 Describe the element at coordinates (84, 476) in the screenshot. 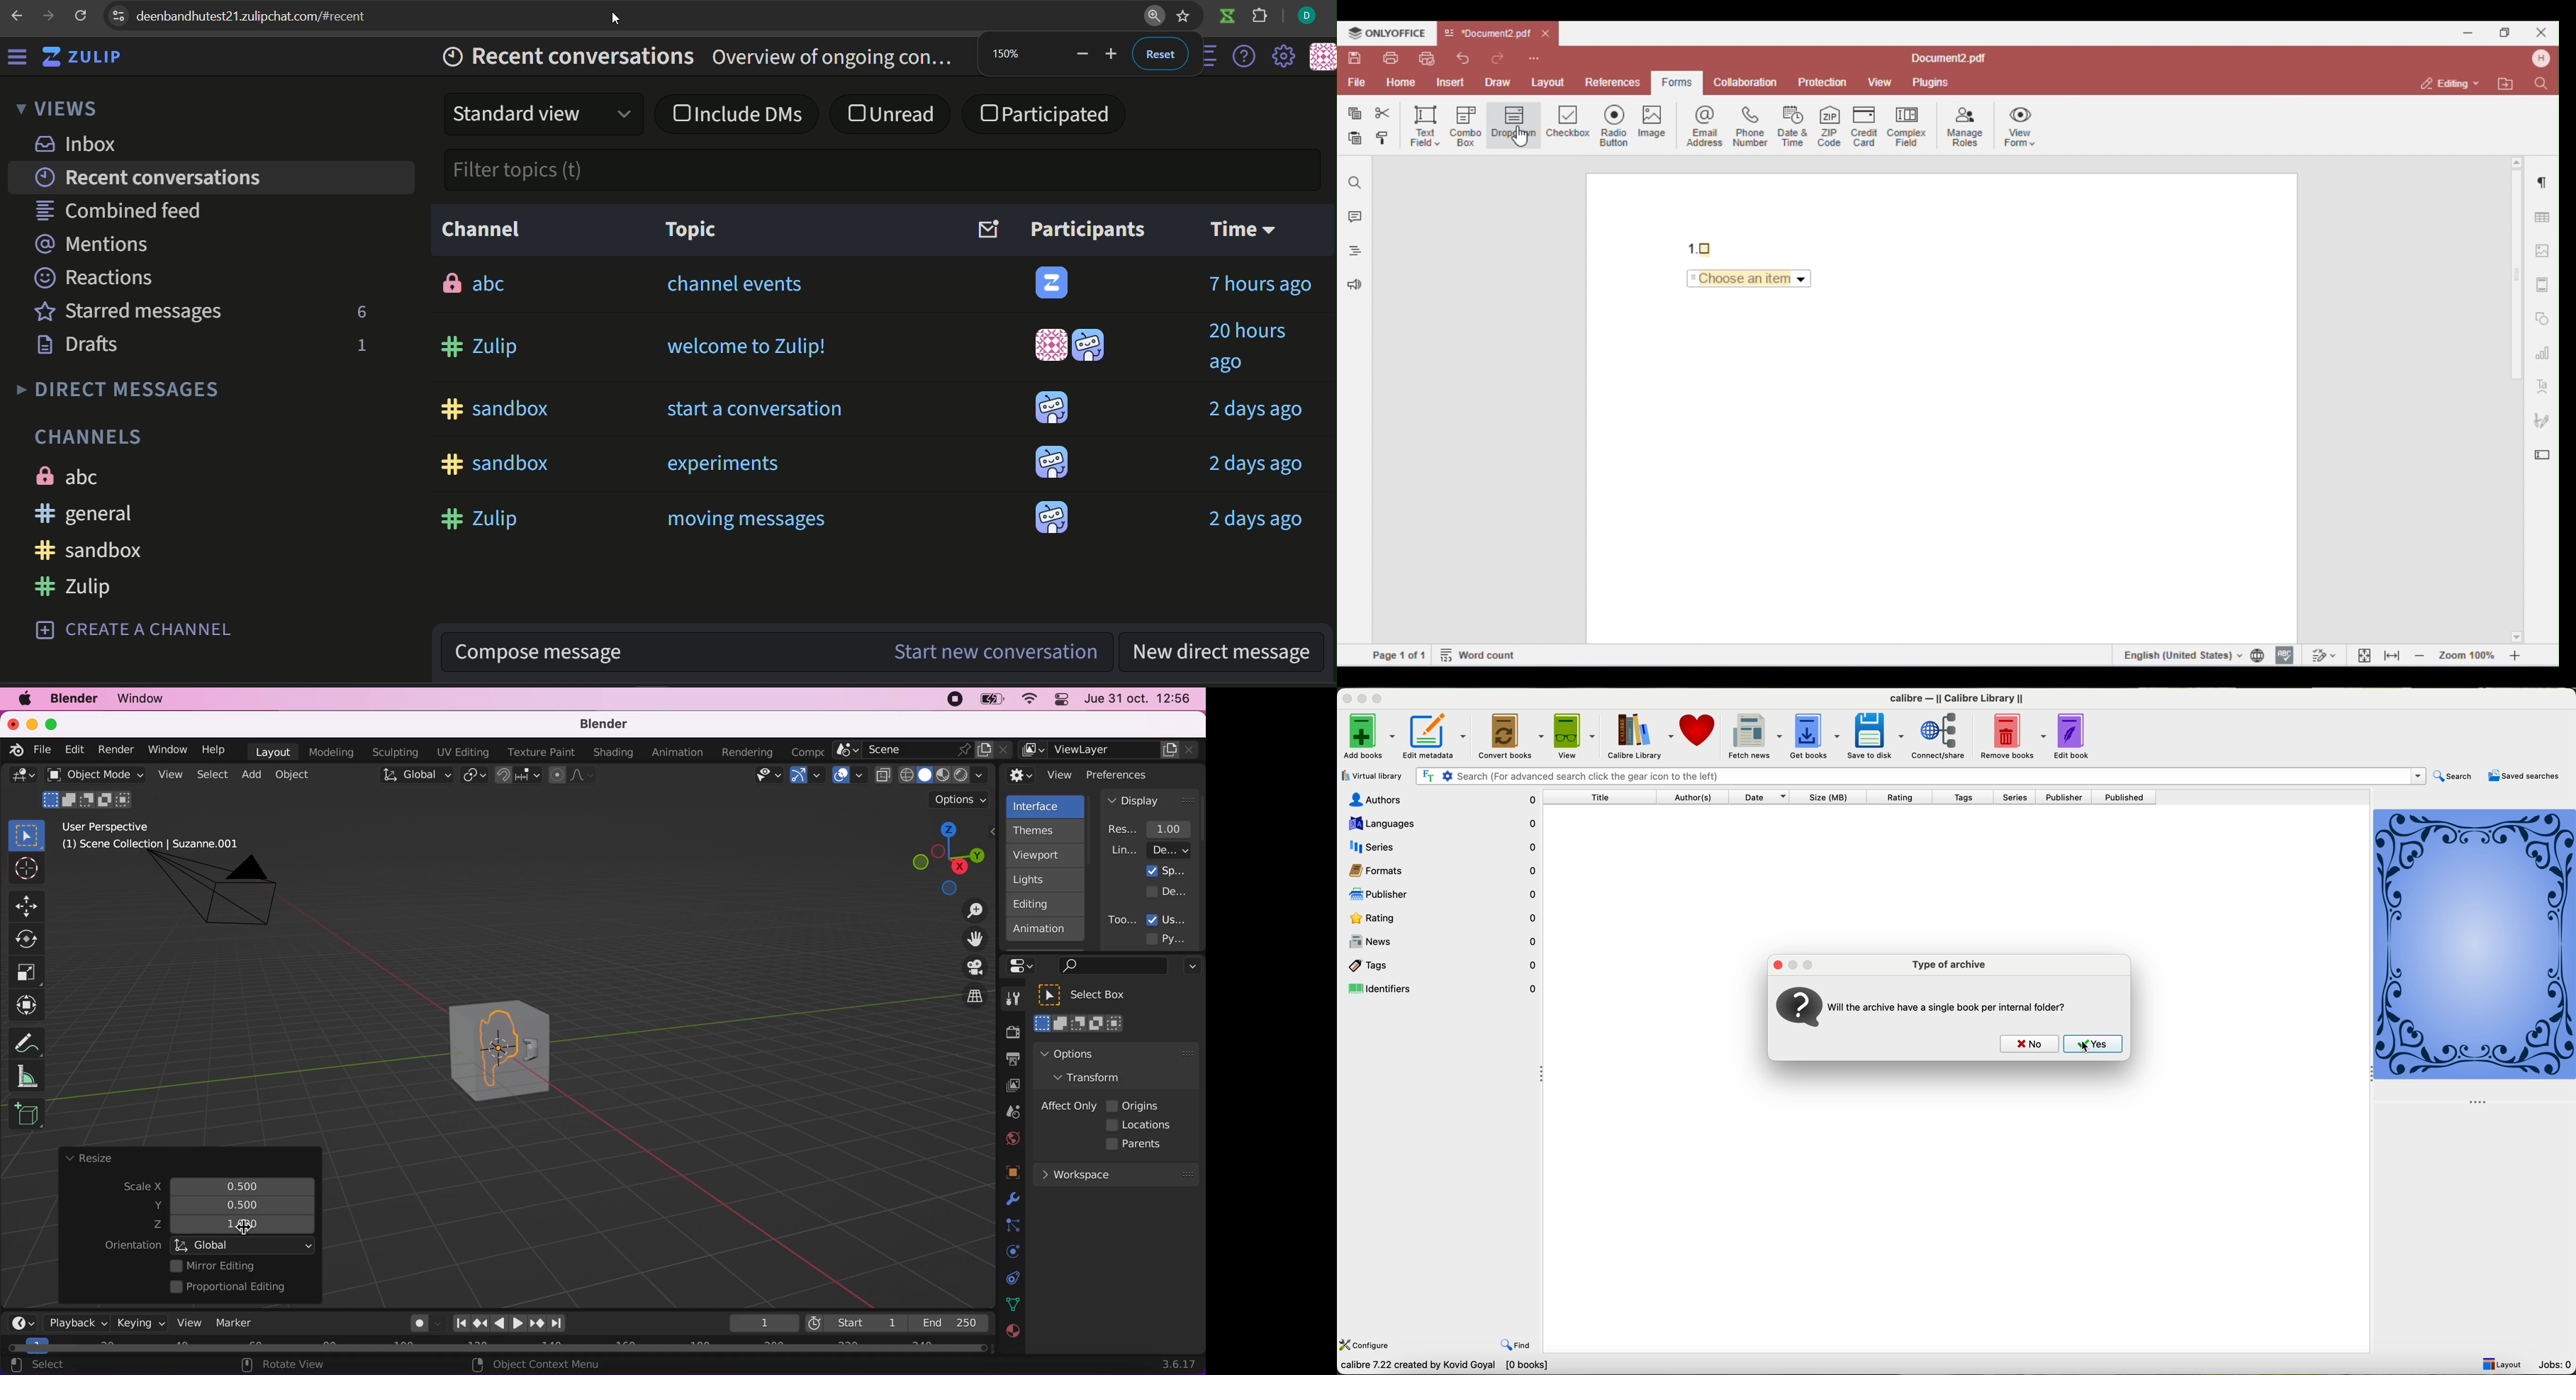

I see `abc` at that location.